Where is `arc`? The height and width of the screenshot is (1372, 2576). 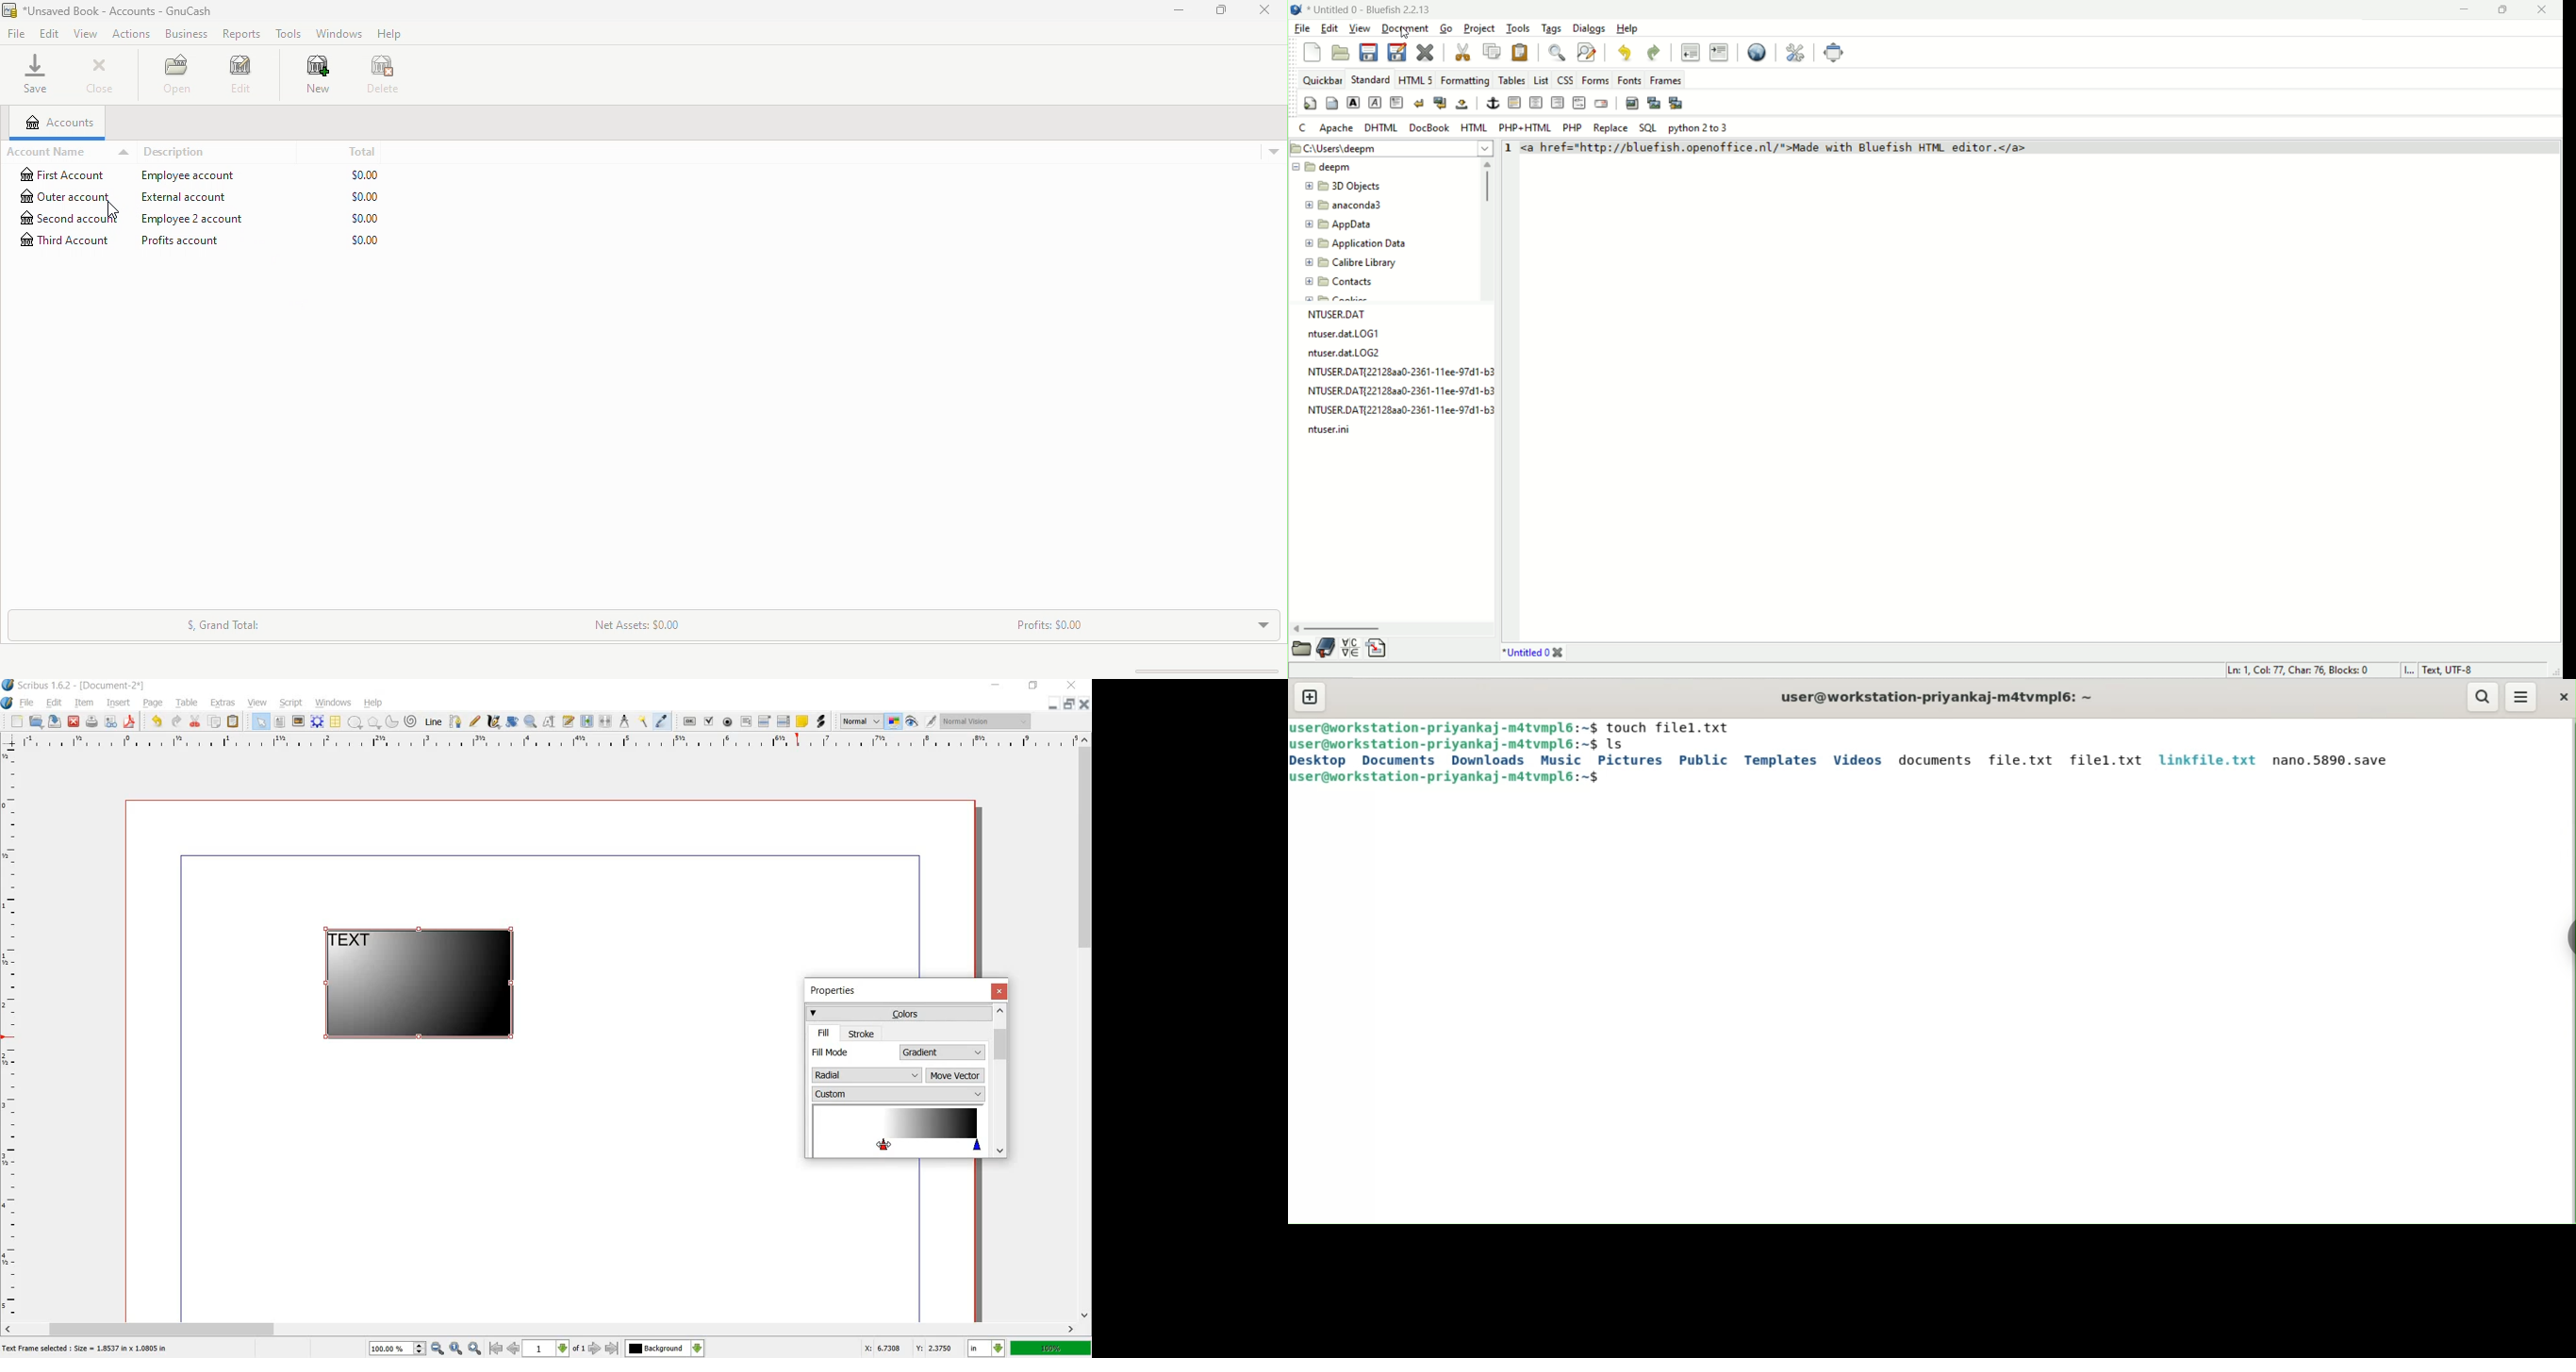 arc is located at coordinates (391, 721).